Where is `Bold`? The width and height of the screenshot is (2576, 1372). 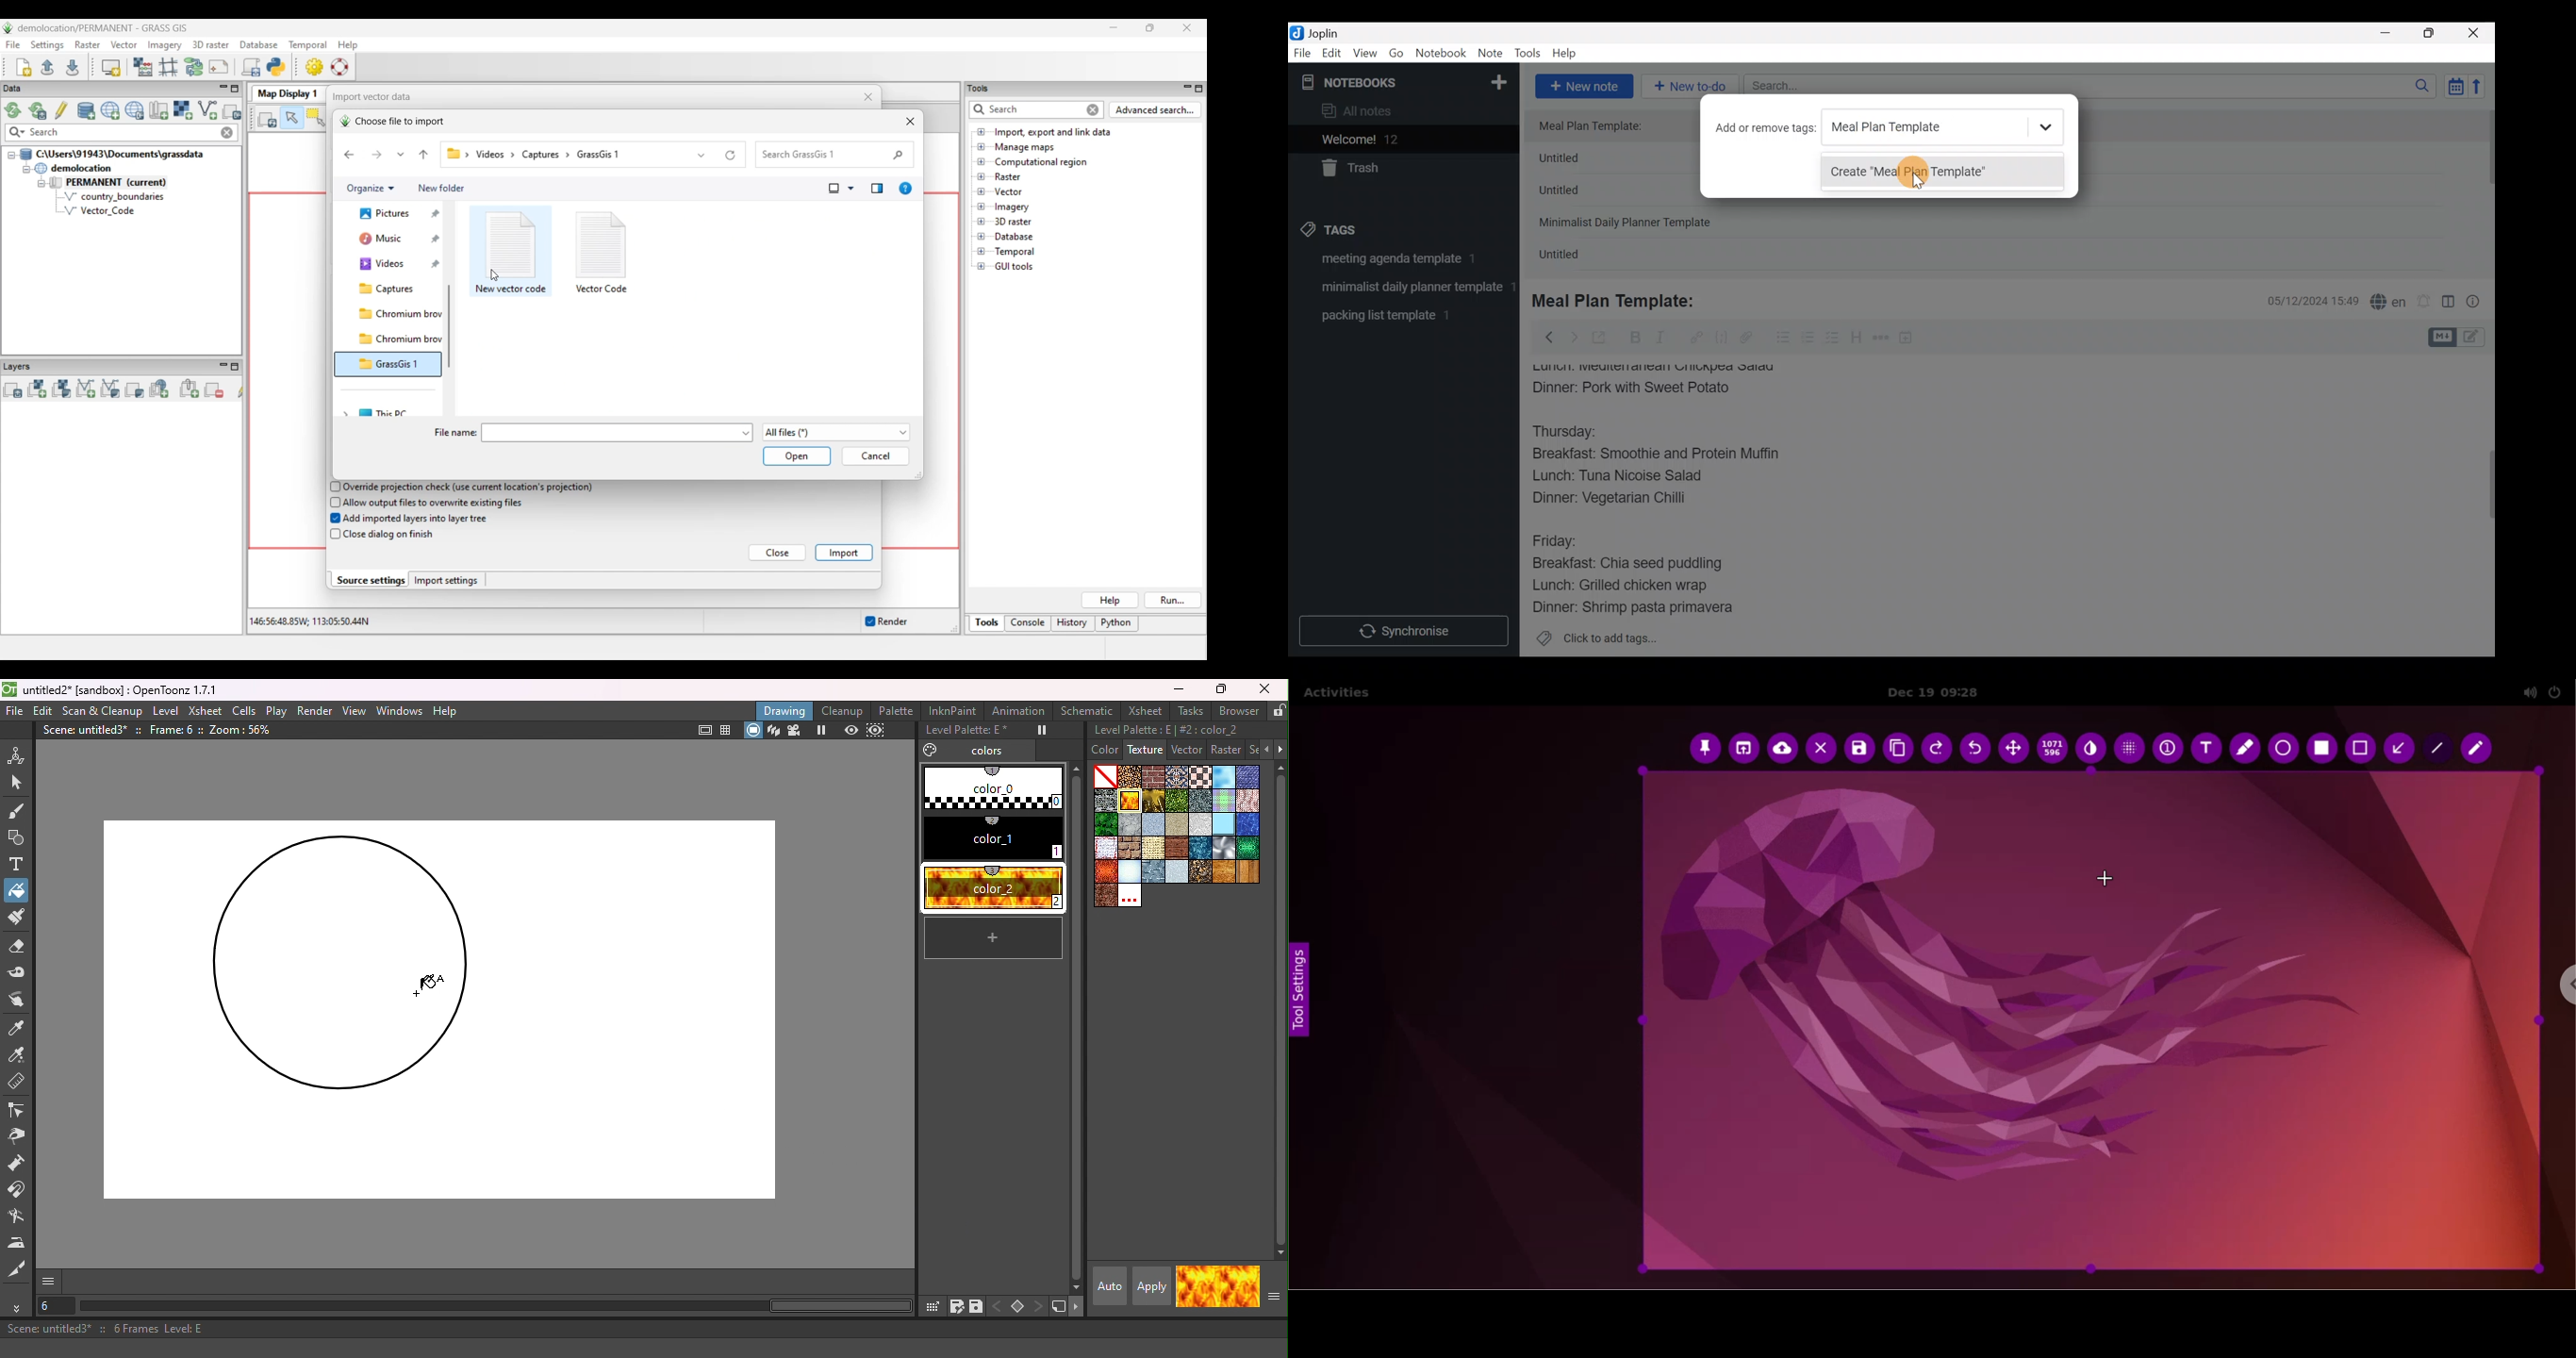
Bold is located at coordinates (1634, 339).